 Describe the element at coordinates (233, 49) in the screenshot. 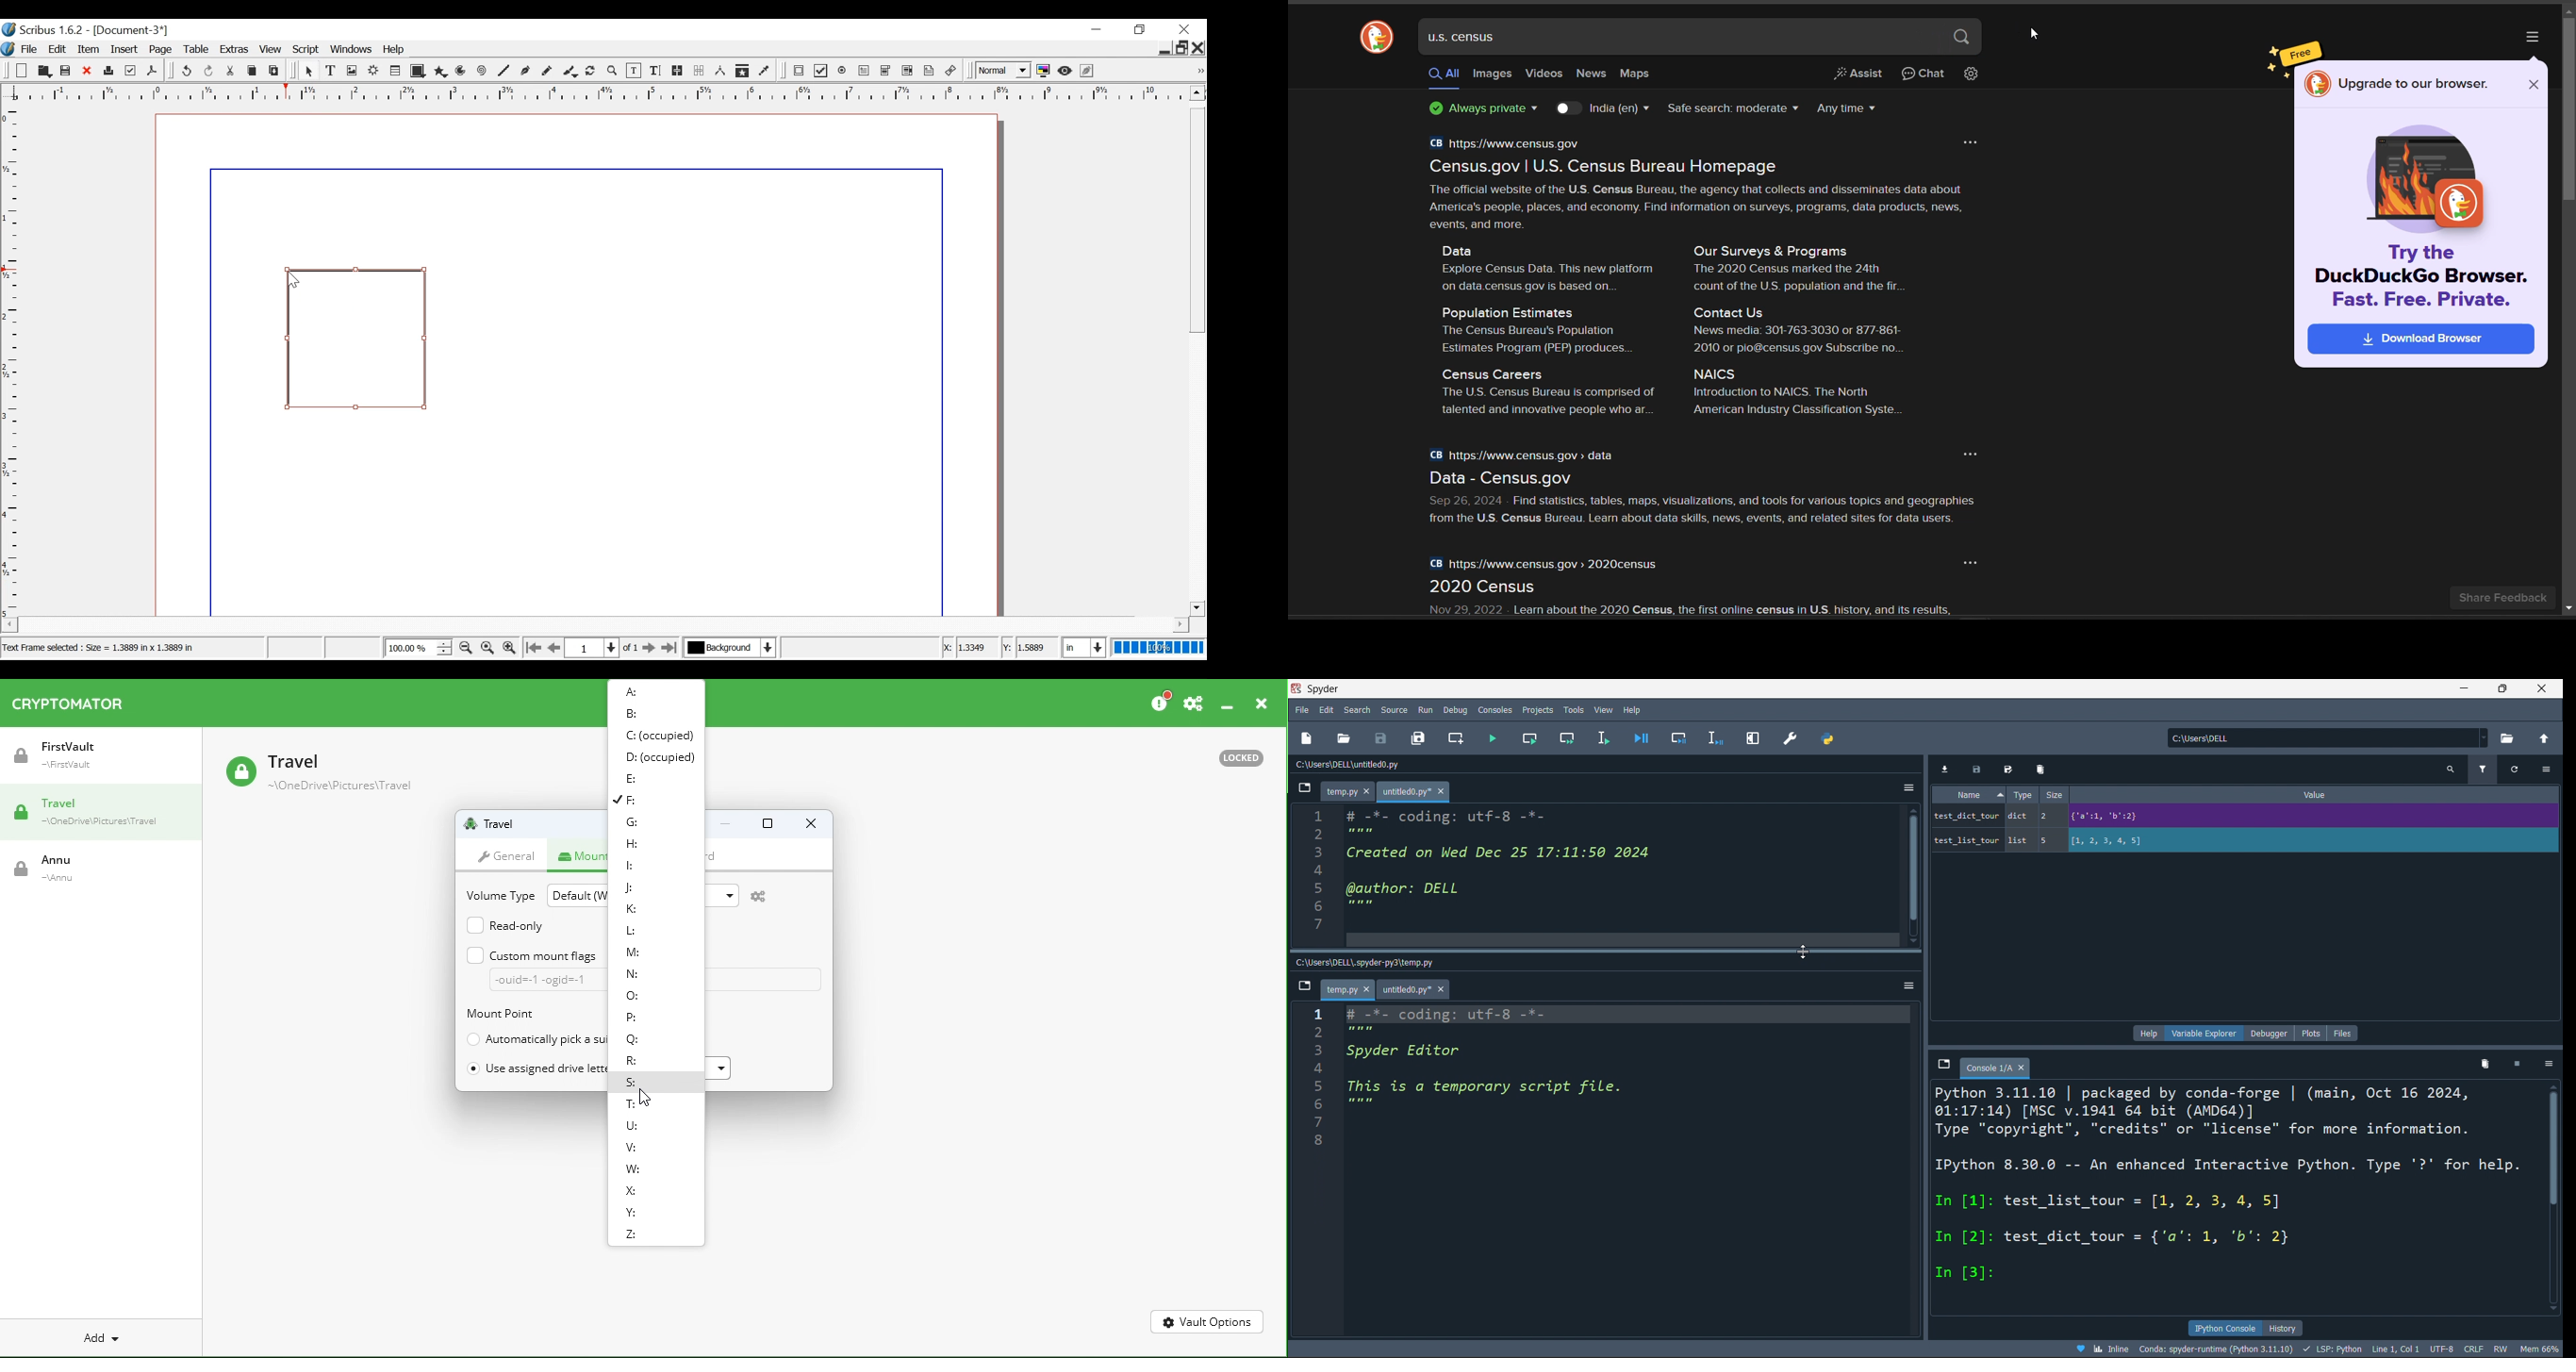

I see `Extras` at that location.